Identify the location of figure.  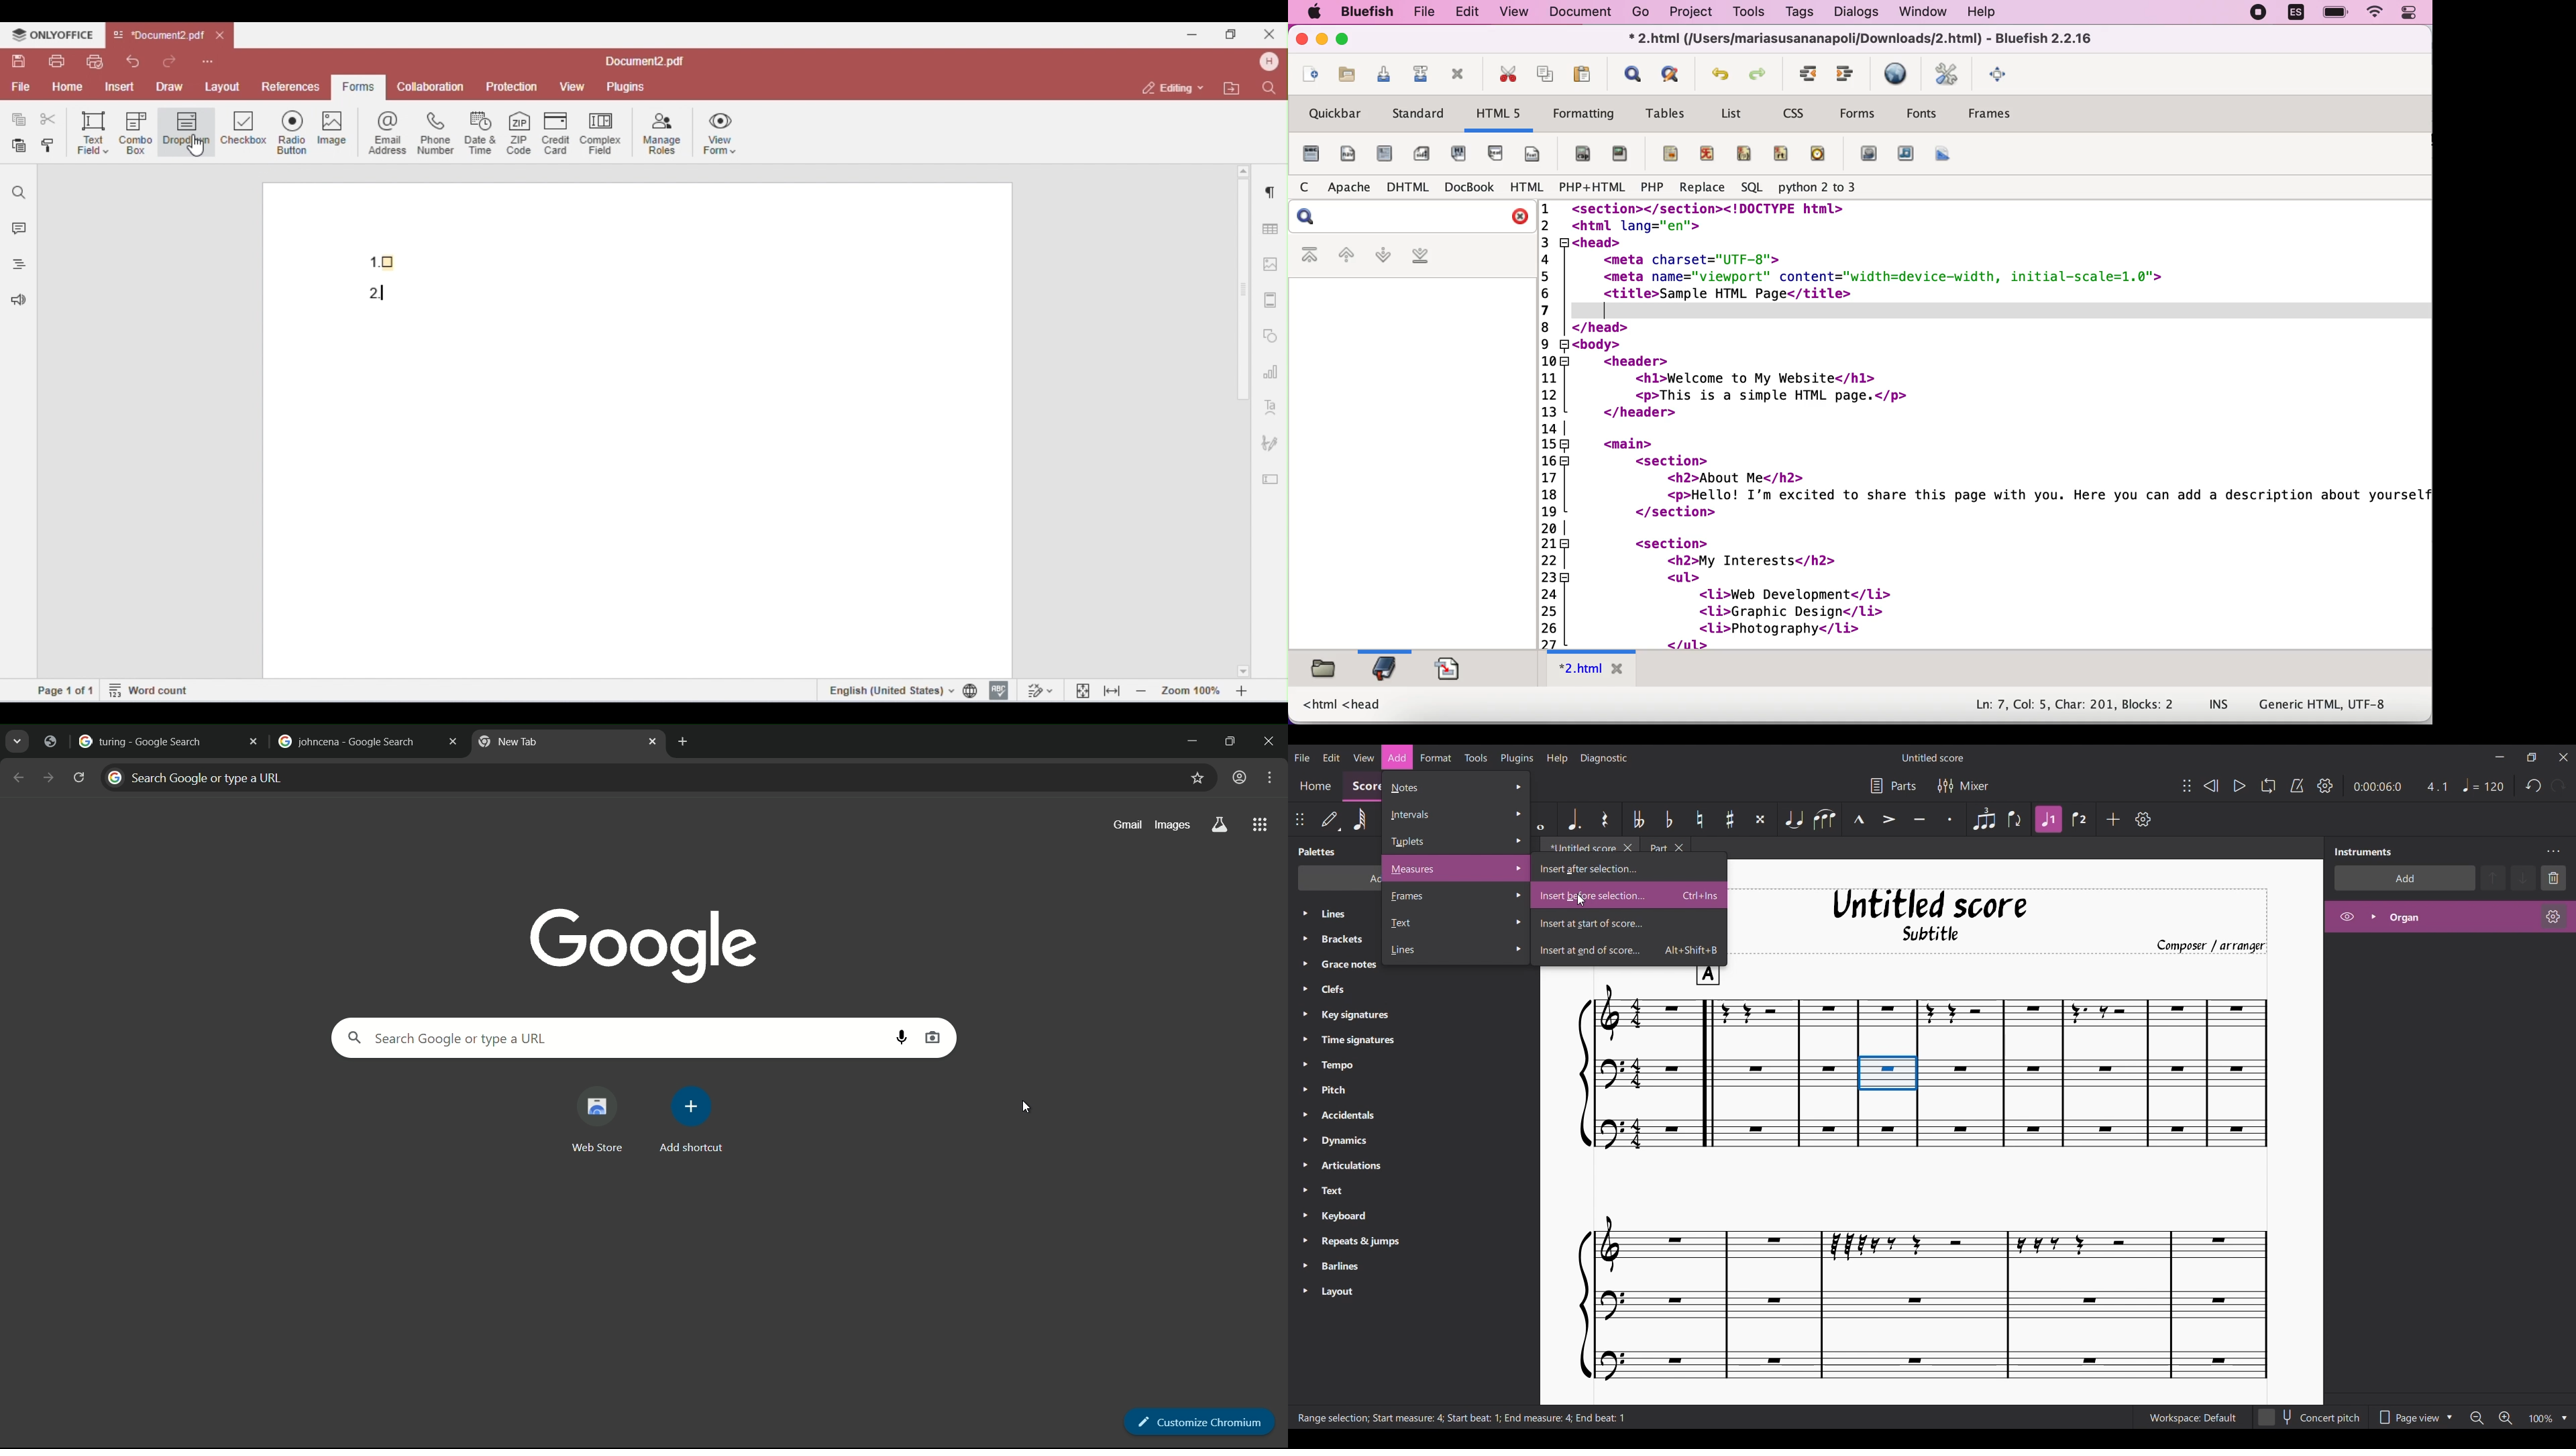
(1622, 154).